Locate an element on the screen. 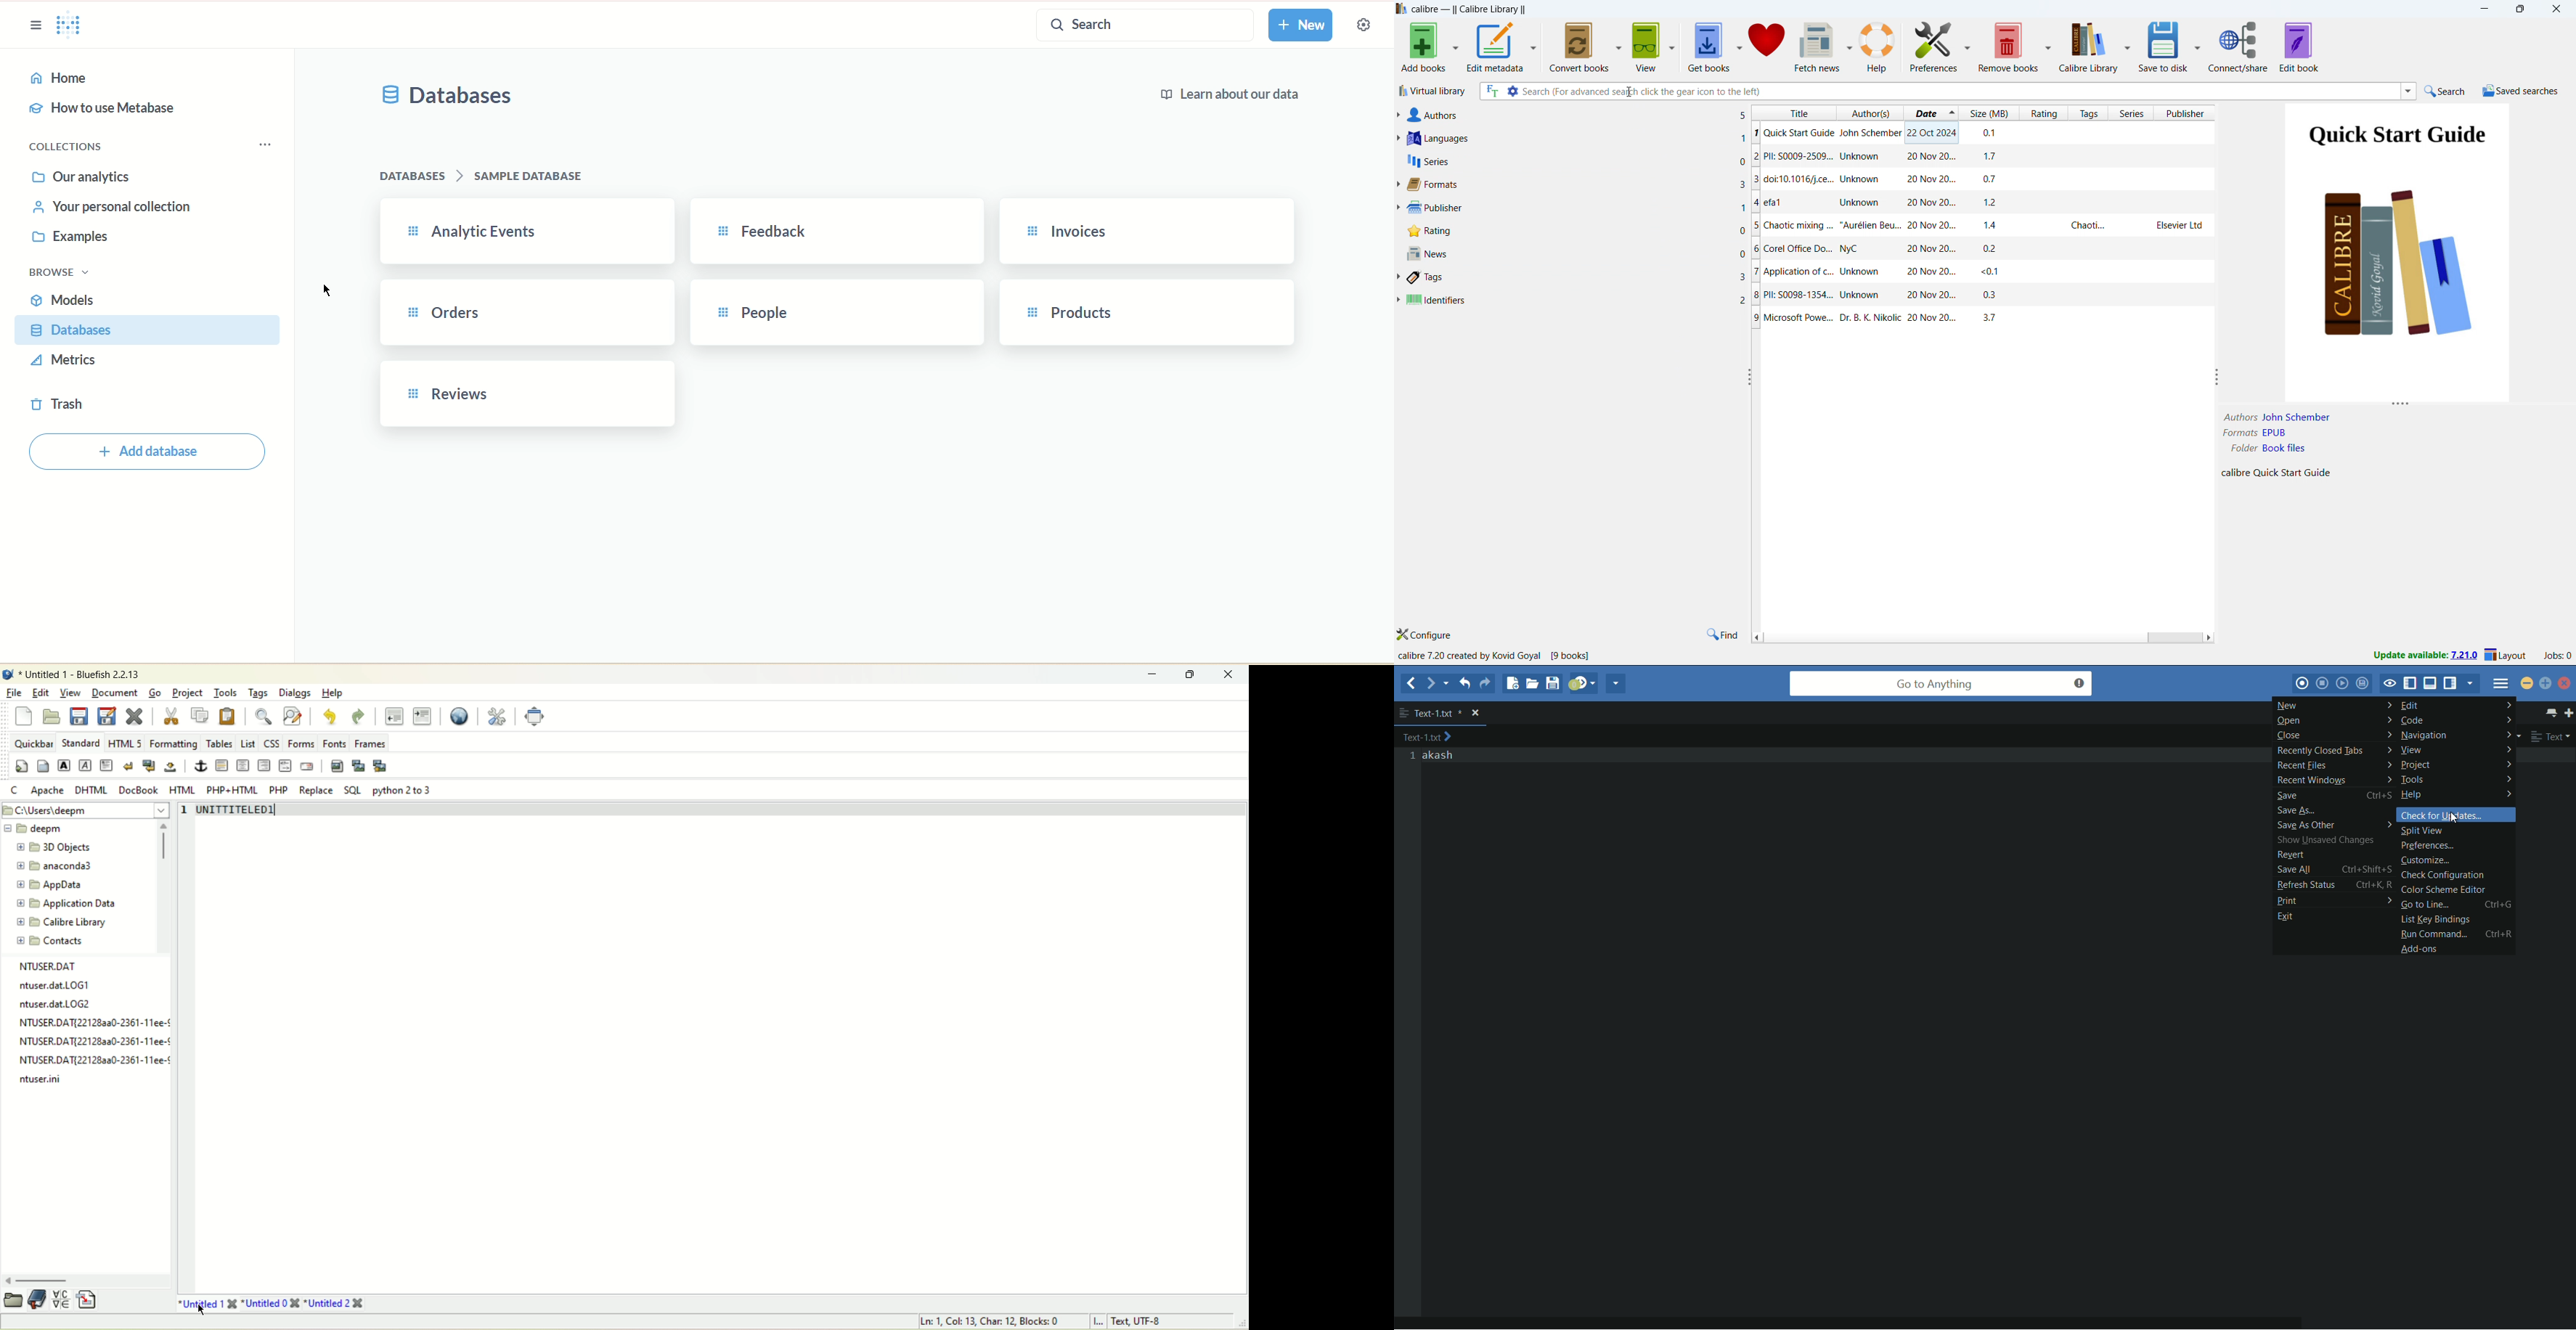 This screenshot has width=2576, height=1344. rating is located at coordinates (1576, 230).